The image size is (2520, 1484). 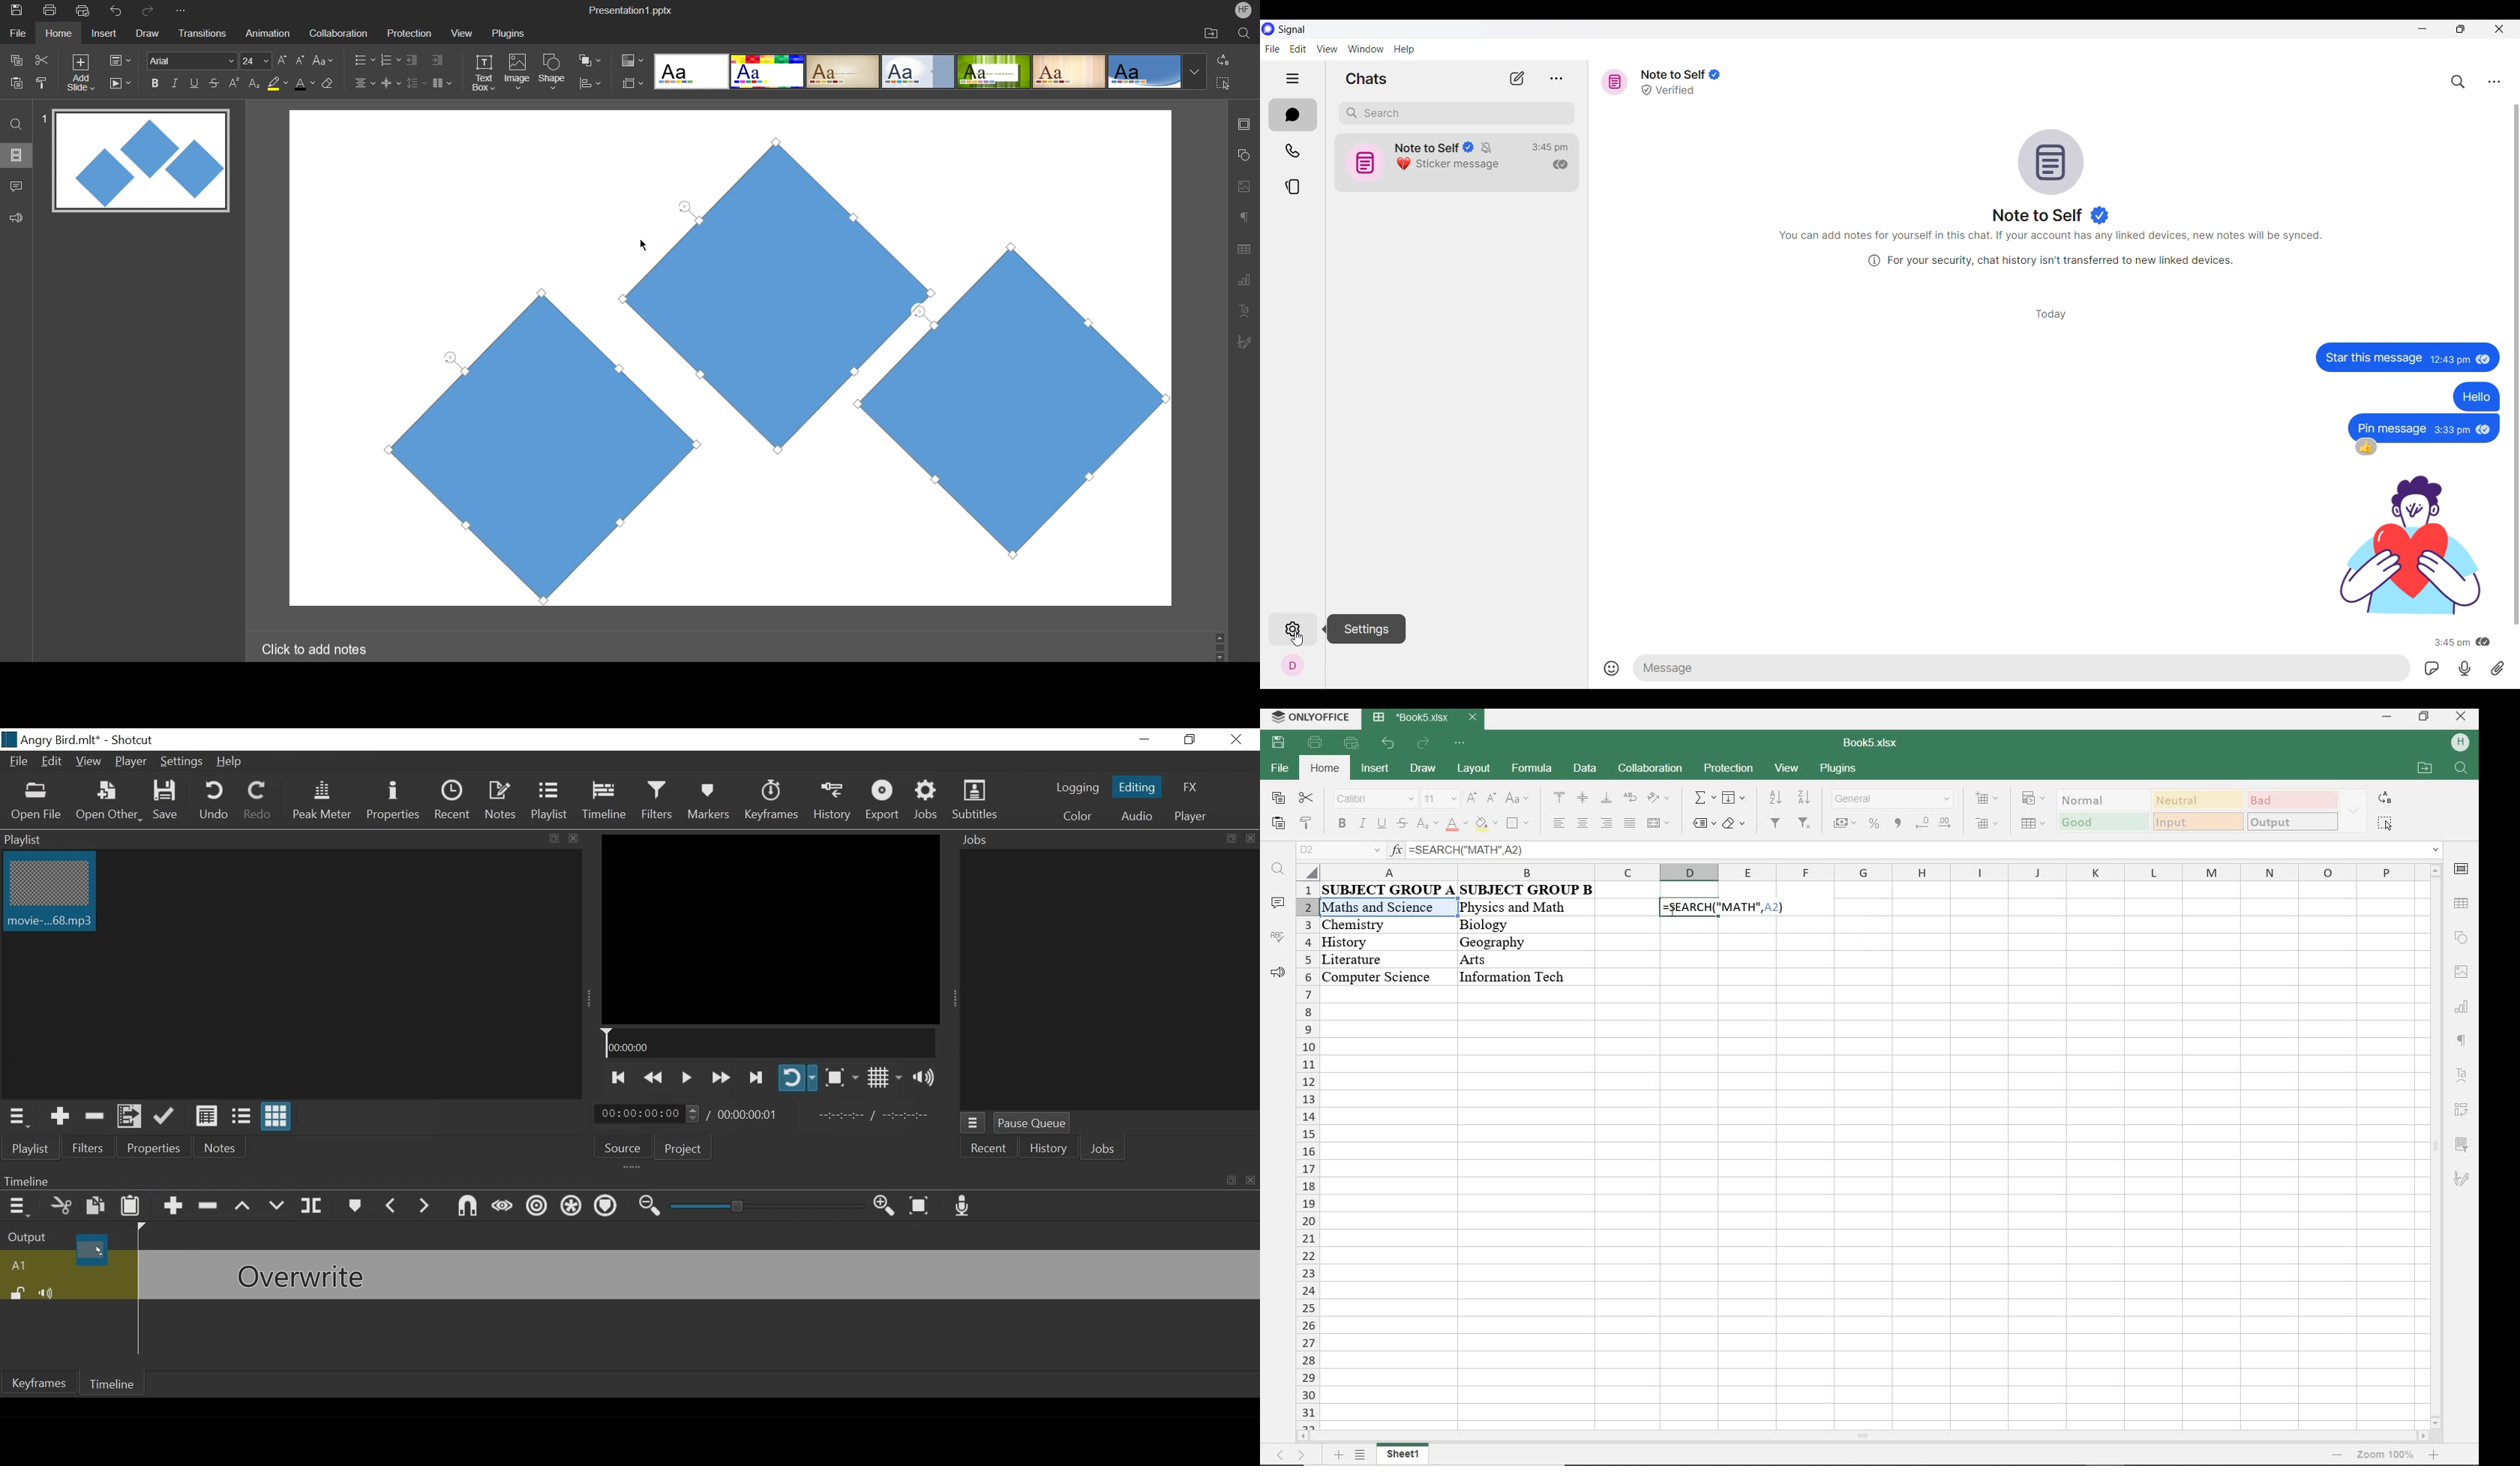 I want to click on Chat icon and details, so click(x=1422, y=161).